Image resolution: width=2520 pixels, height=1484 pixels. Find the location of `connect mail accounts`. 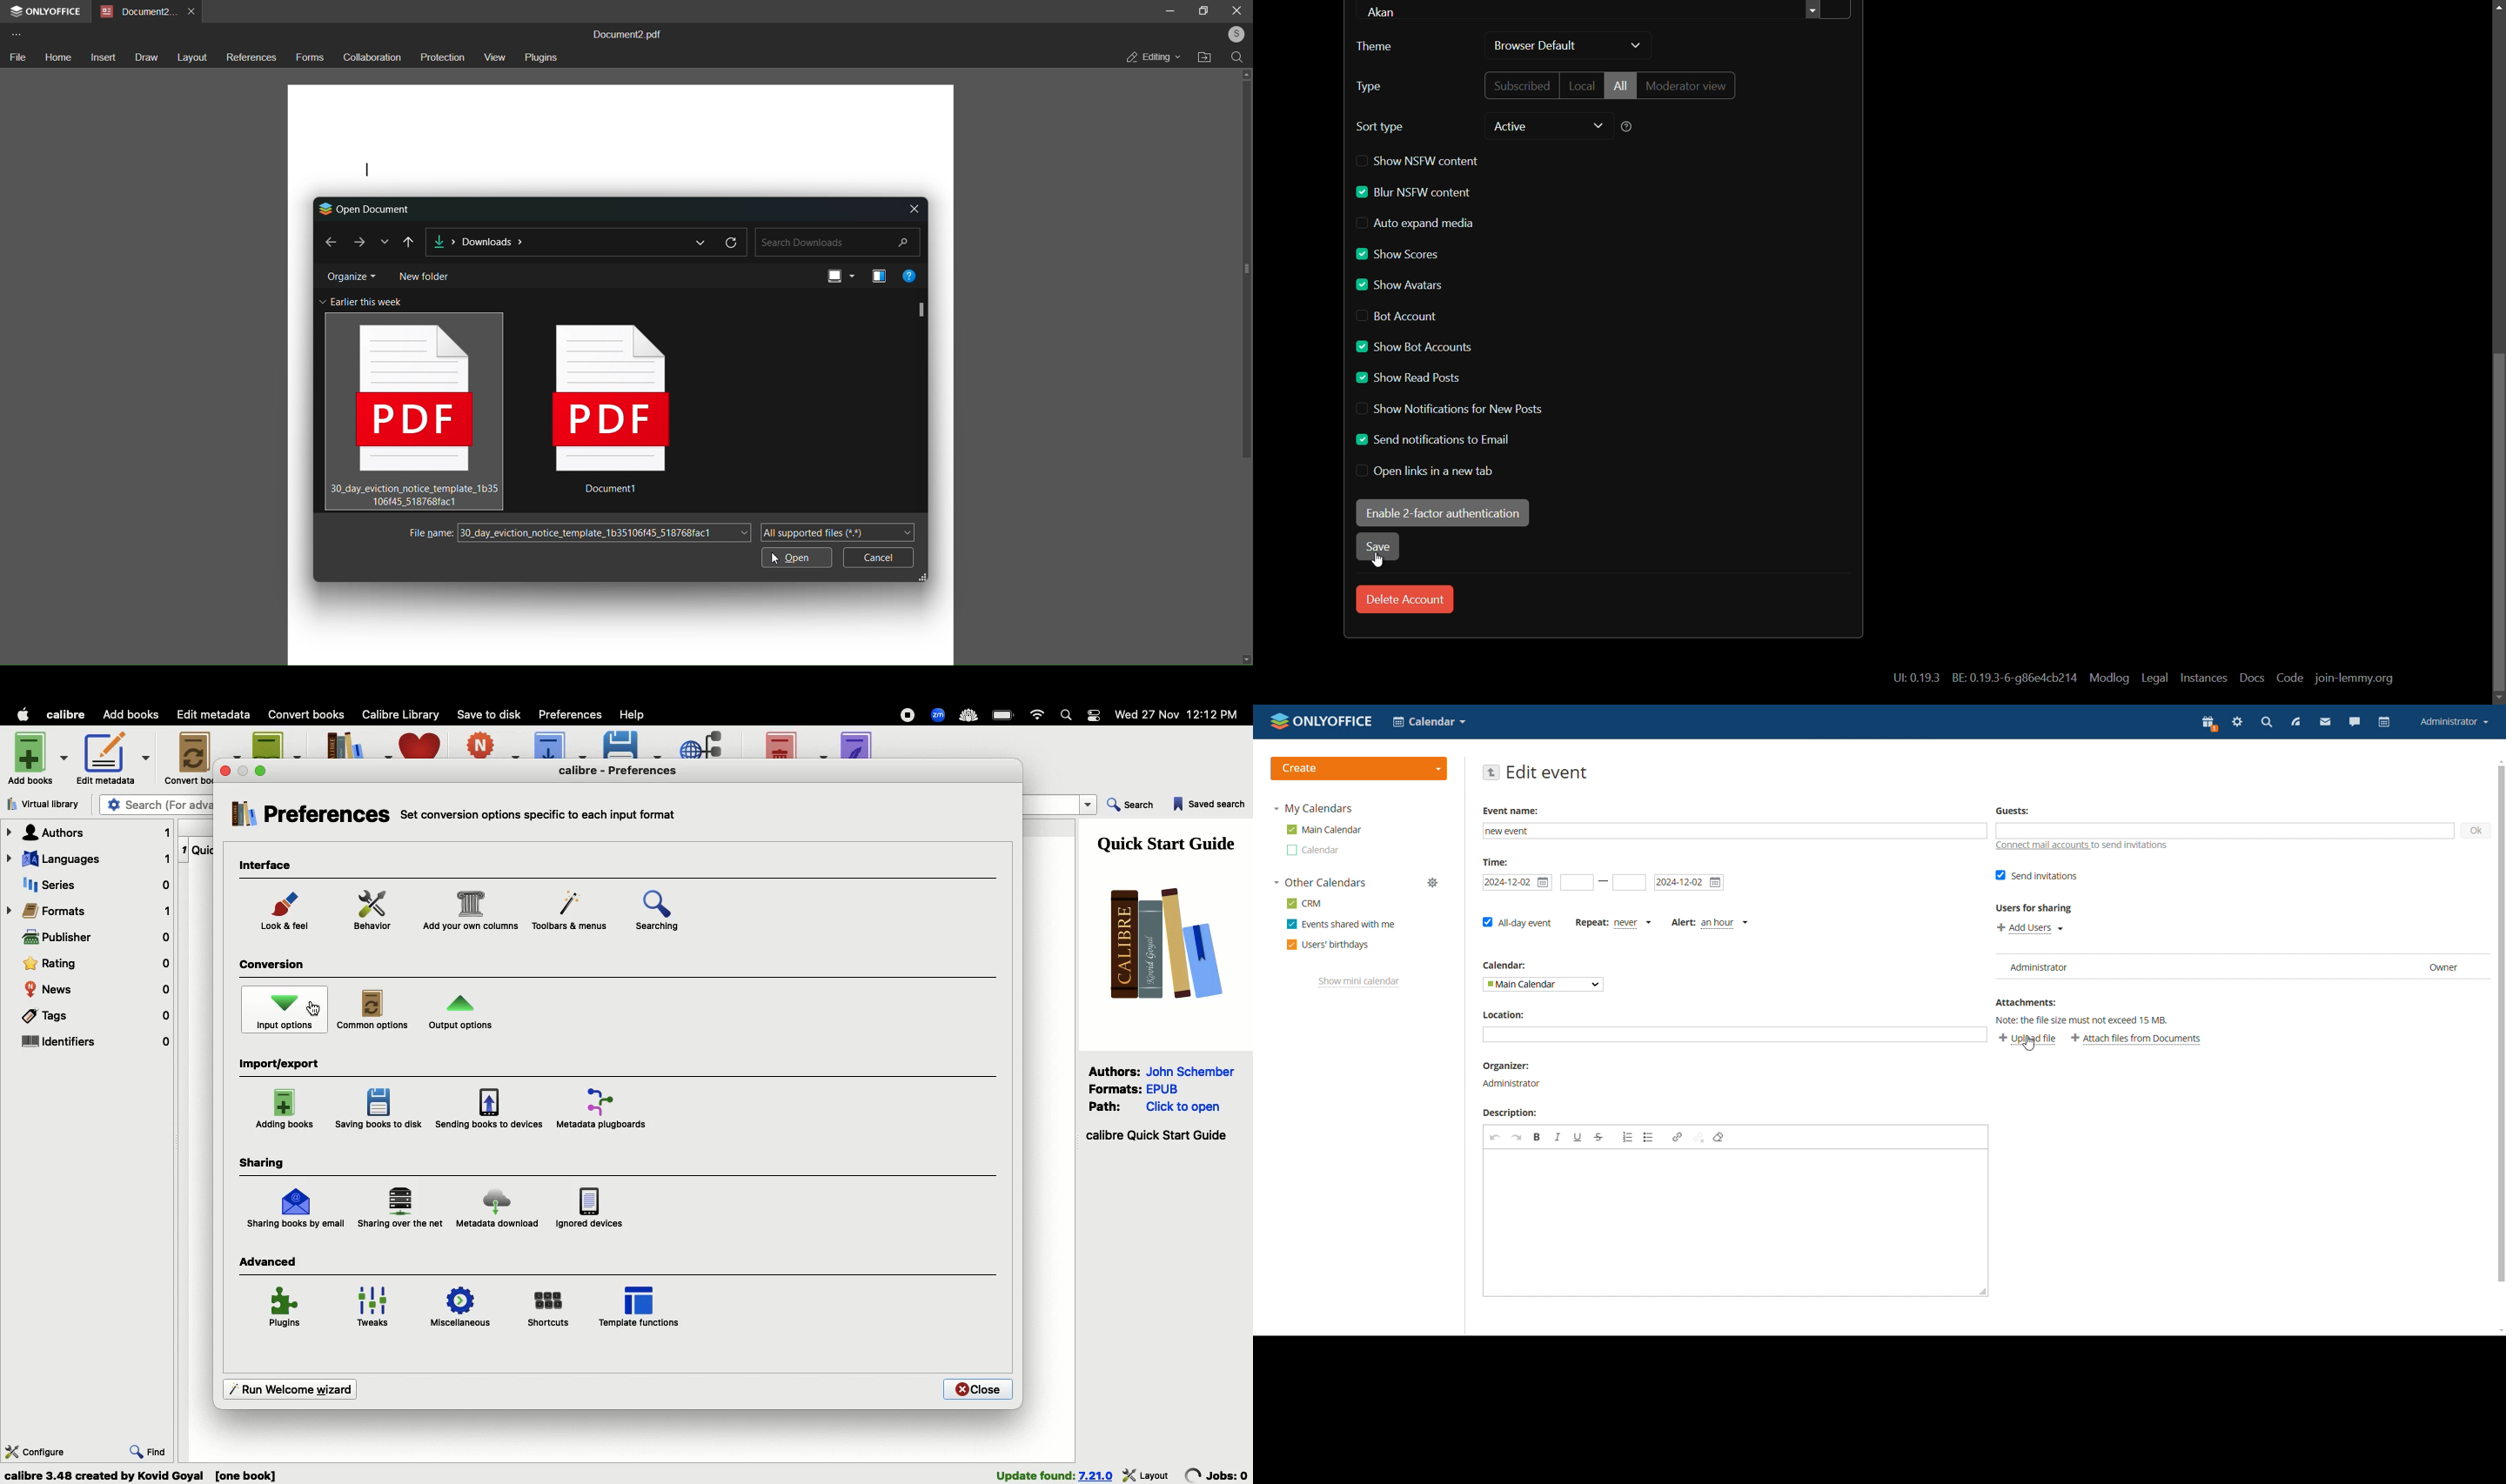

connect mail accounts is located at coordinates (2086, 846).